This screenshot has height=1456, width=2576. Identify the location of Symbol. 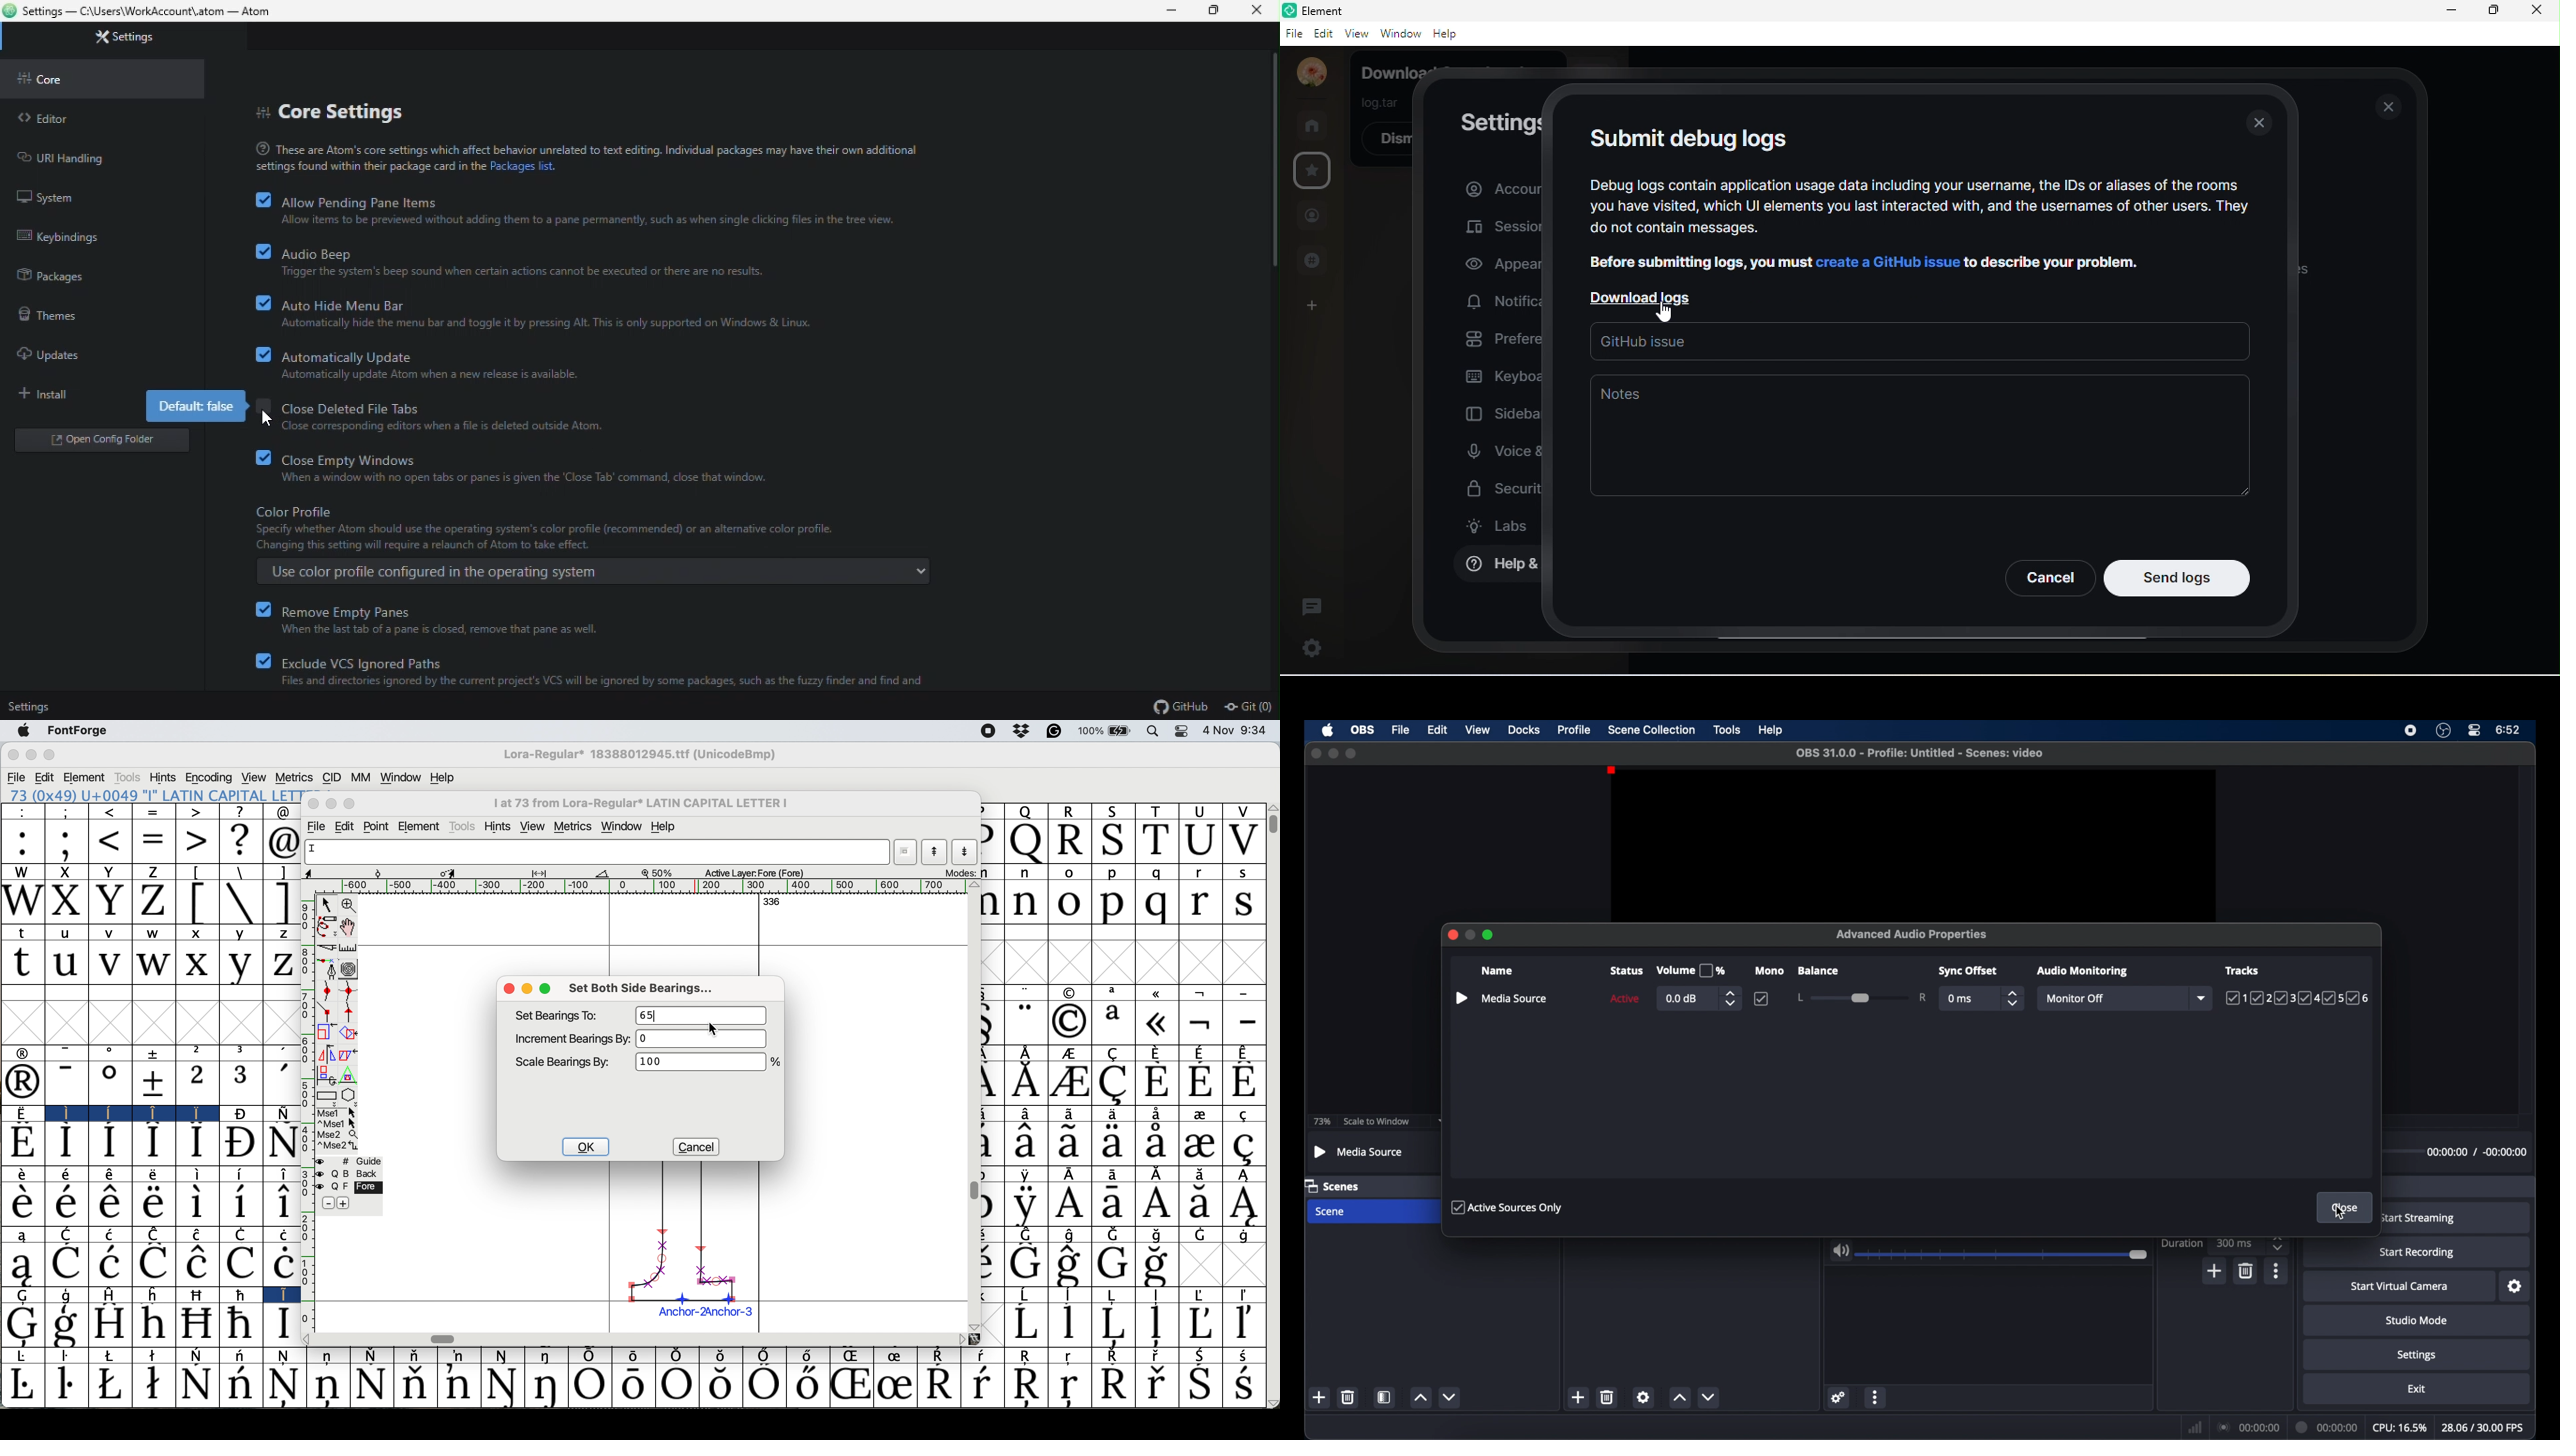
(1157, 1051).